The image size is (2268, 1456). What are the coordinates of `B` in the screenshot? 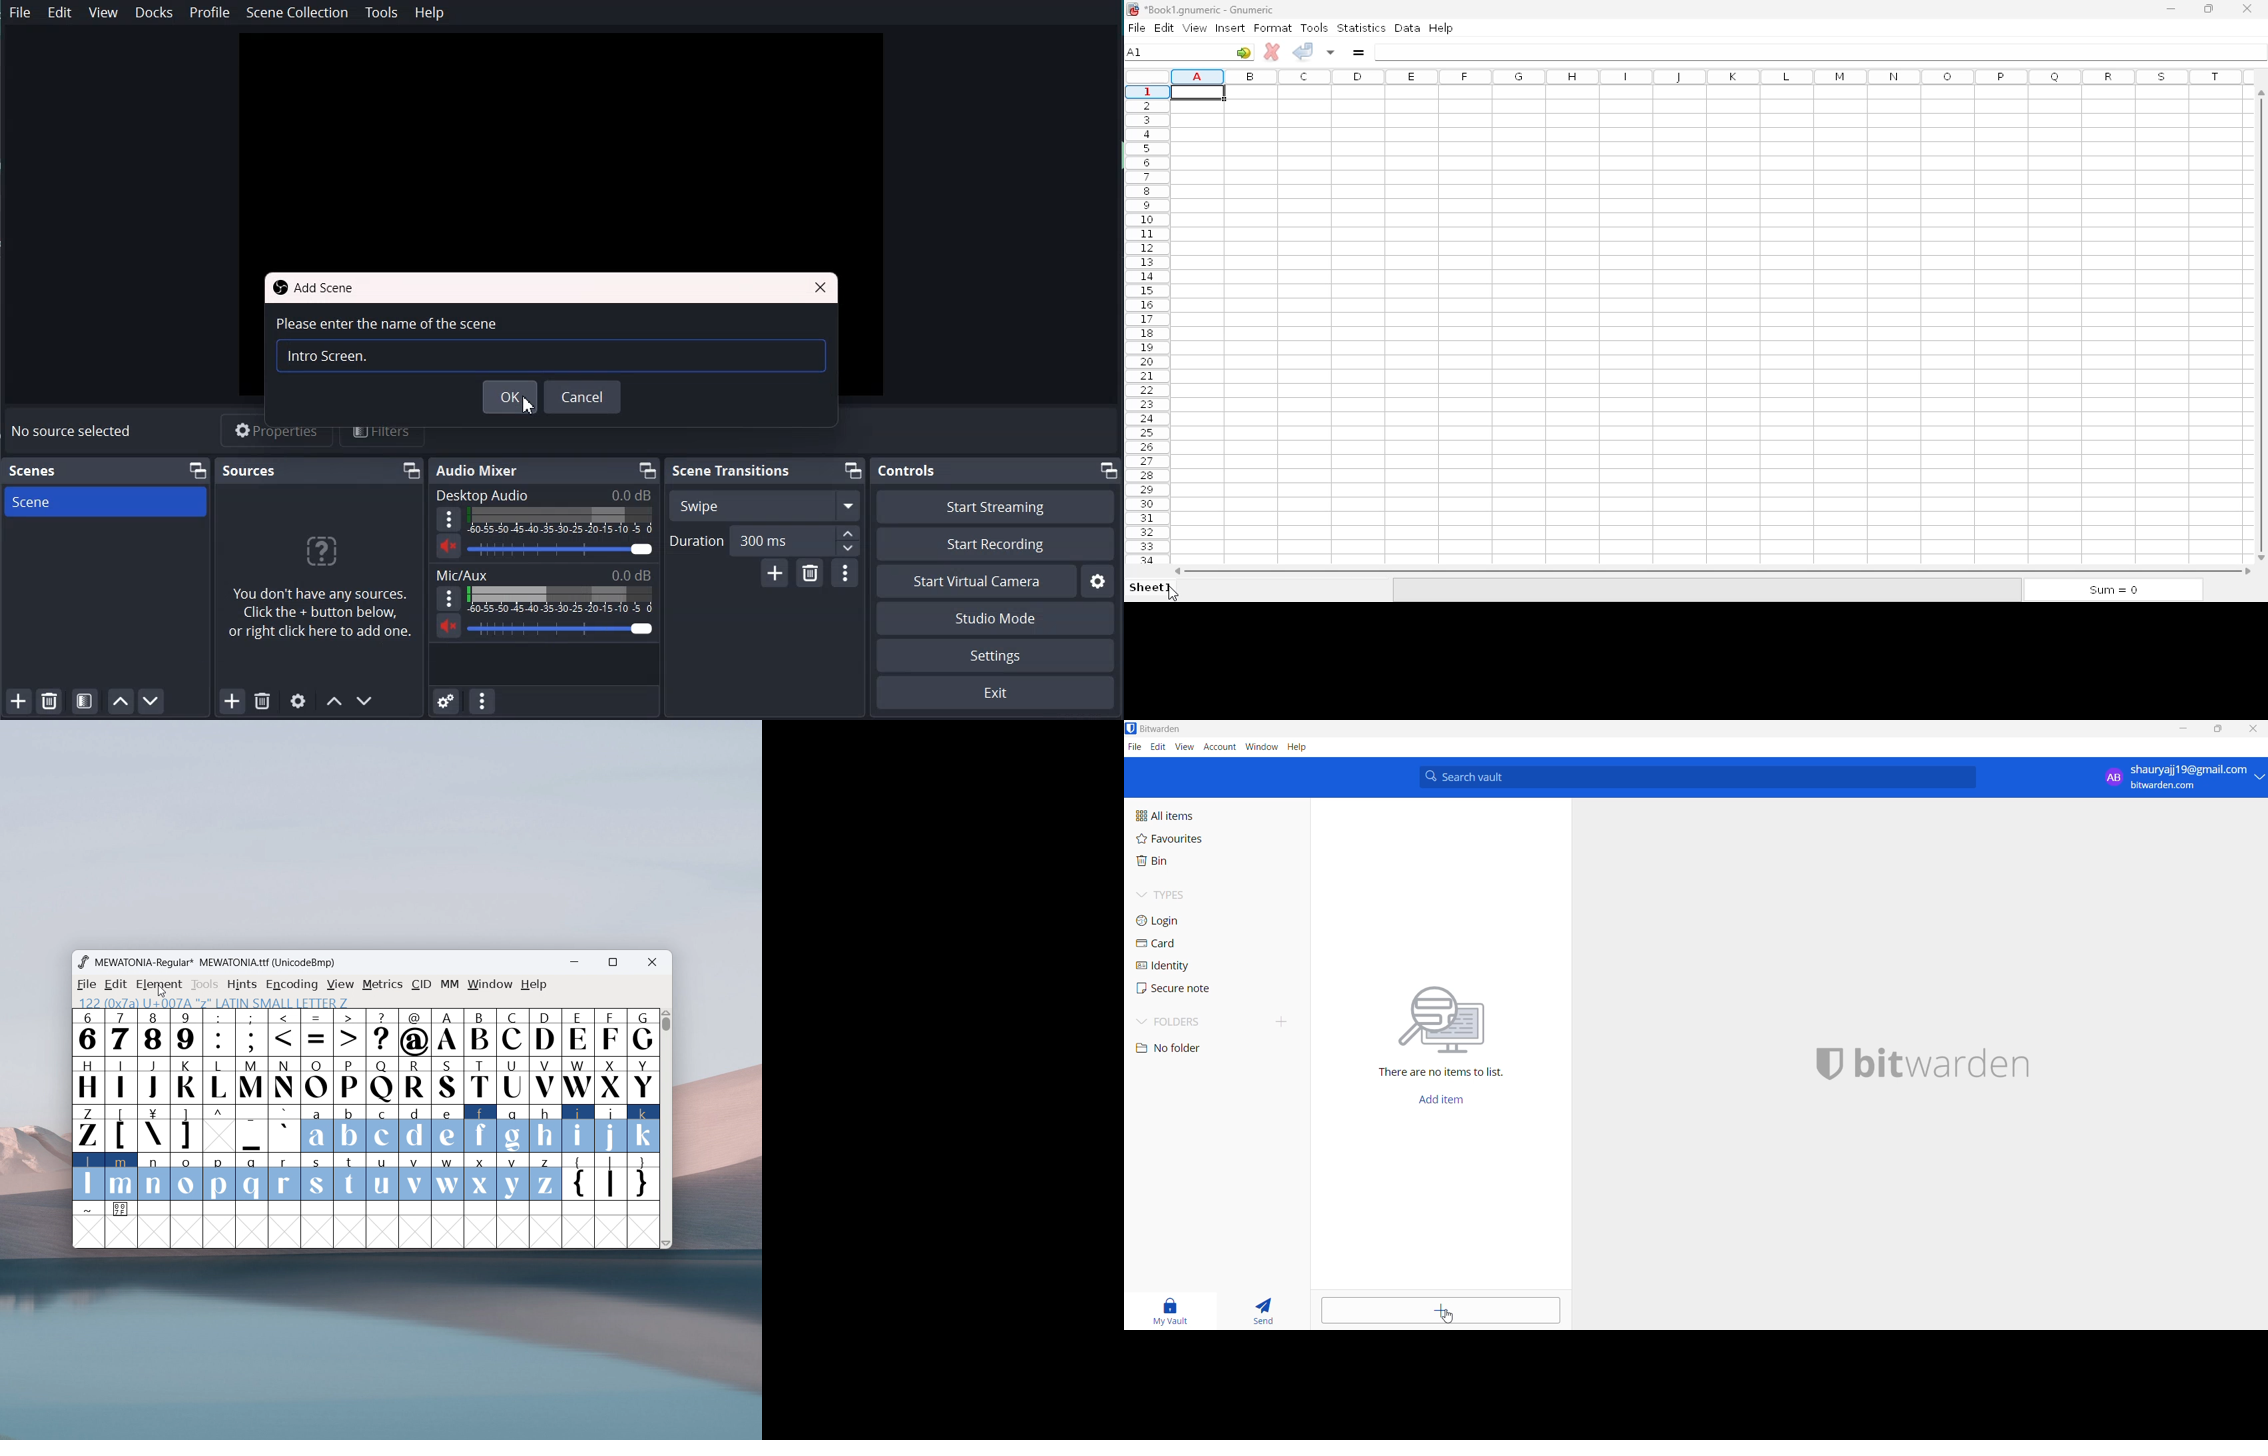 It's located at (480, 1033).